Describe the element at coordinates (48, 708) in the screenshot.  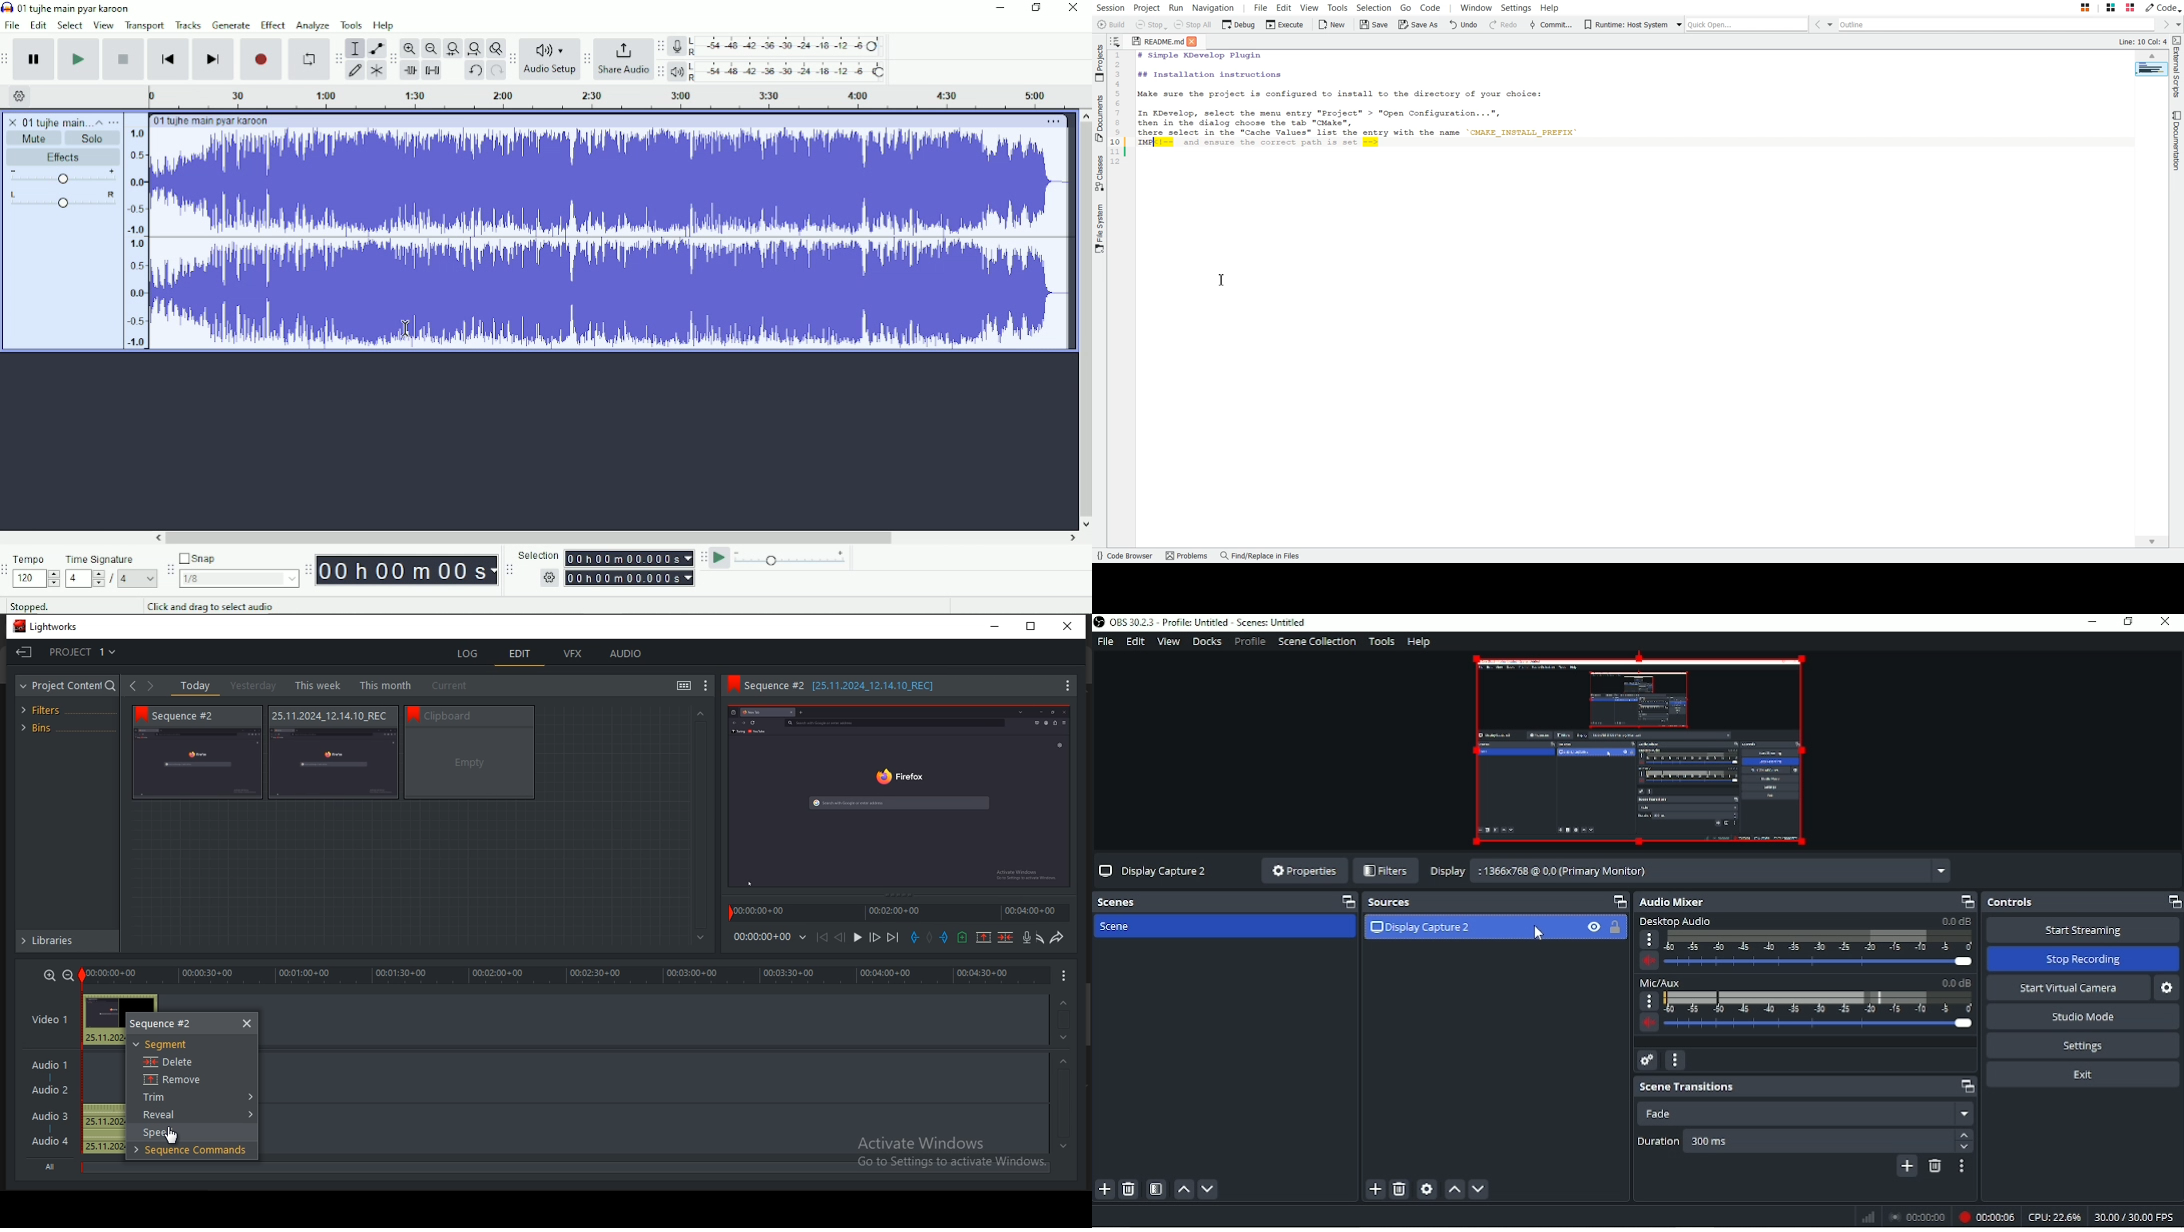
I see `filters` at that location.